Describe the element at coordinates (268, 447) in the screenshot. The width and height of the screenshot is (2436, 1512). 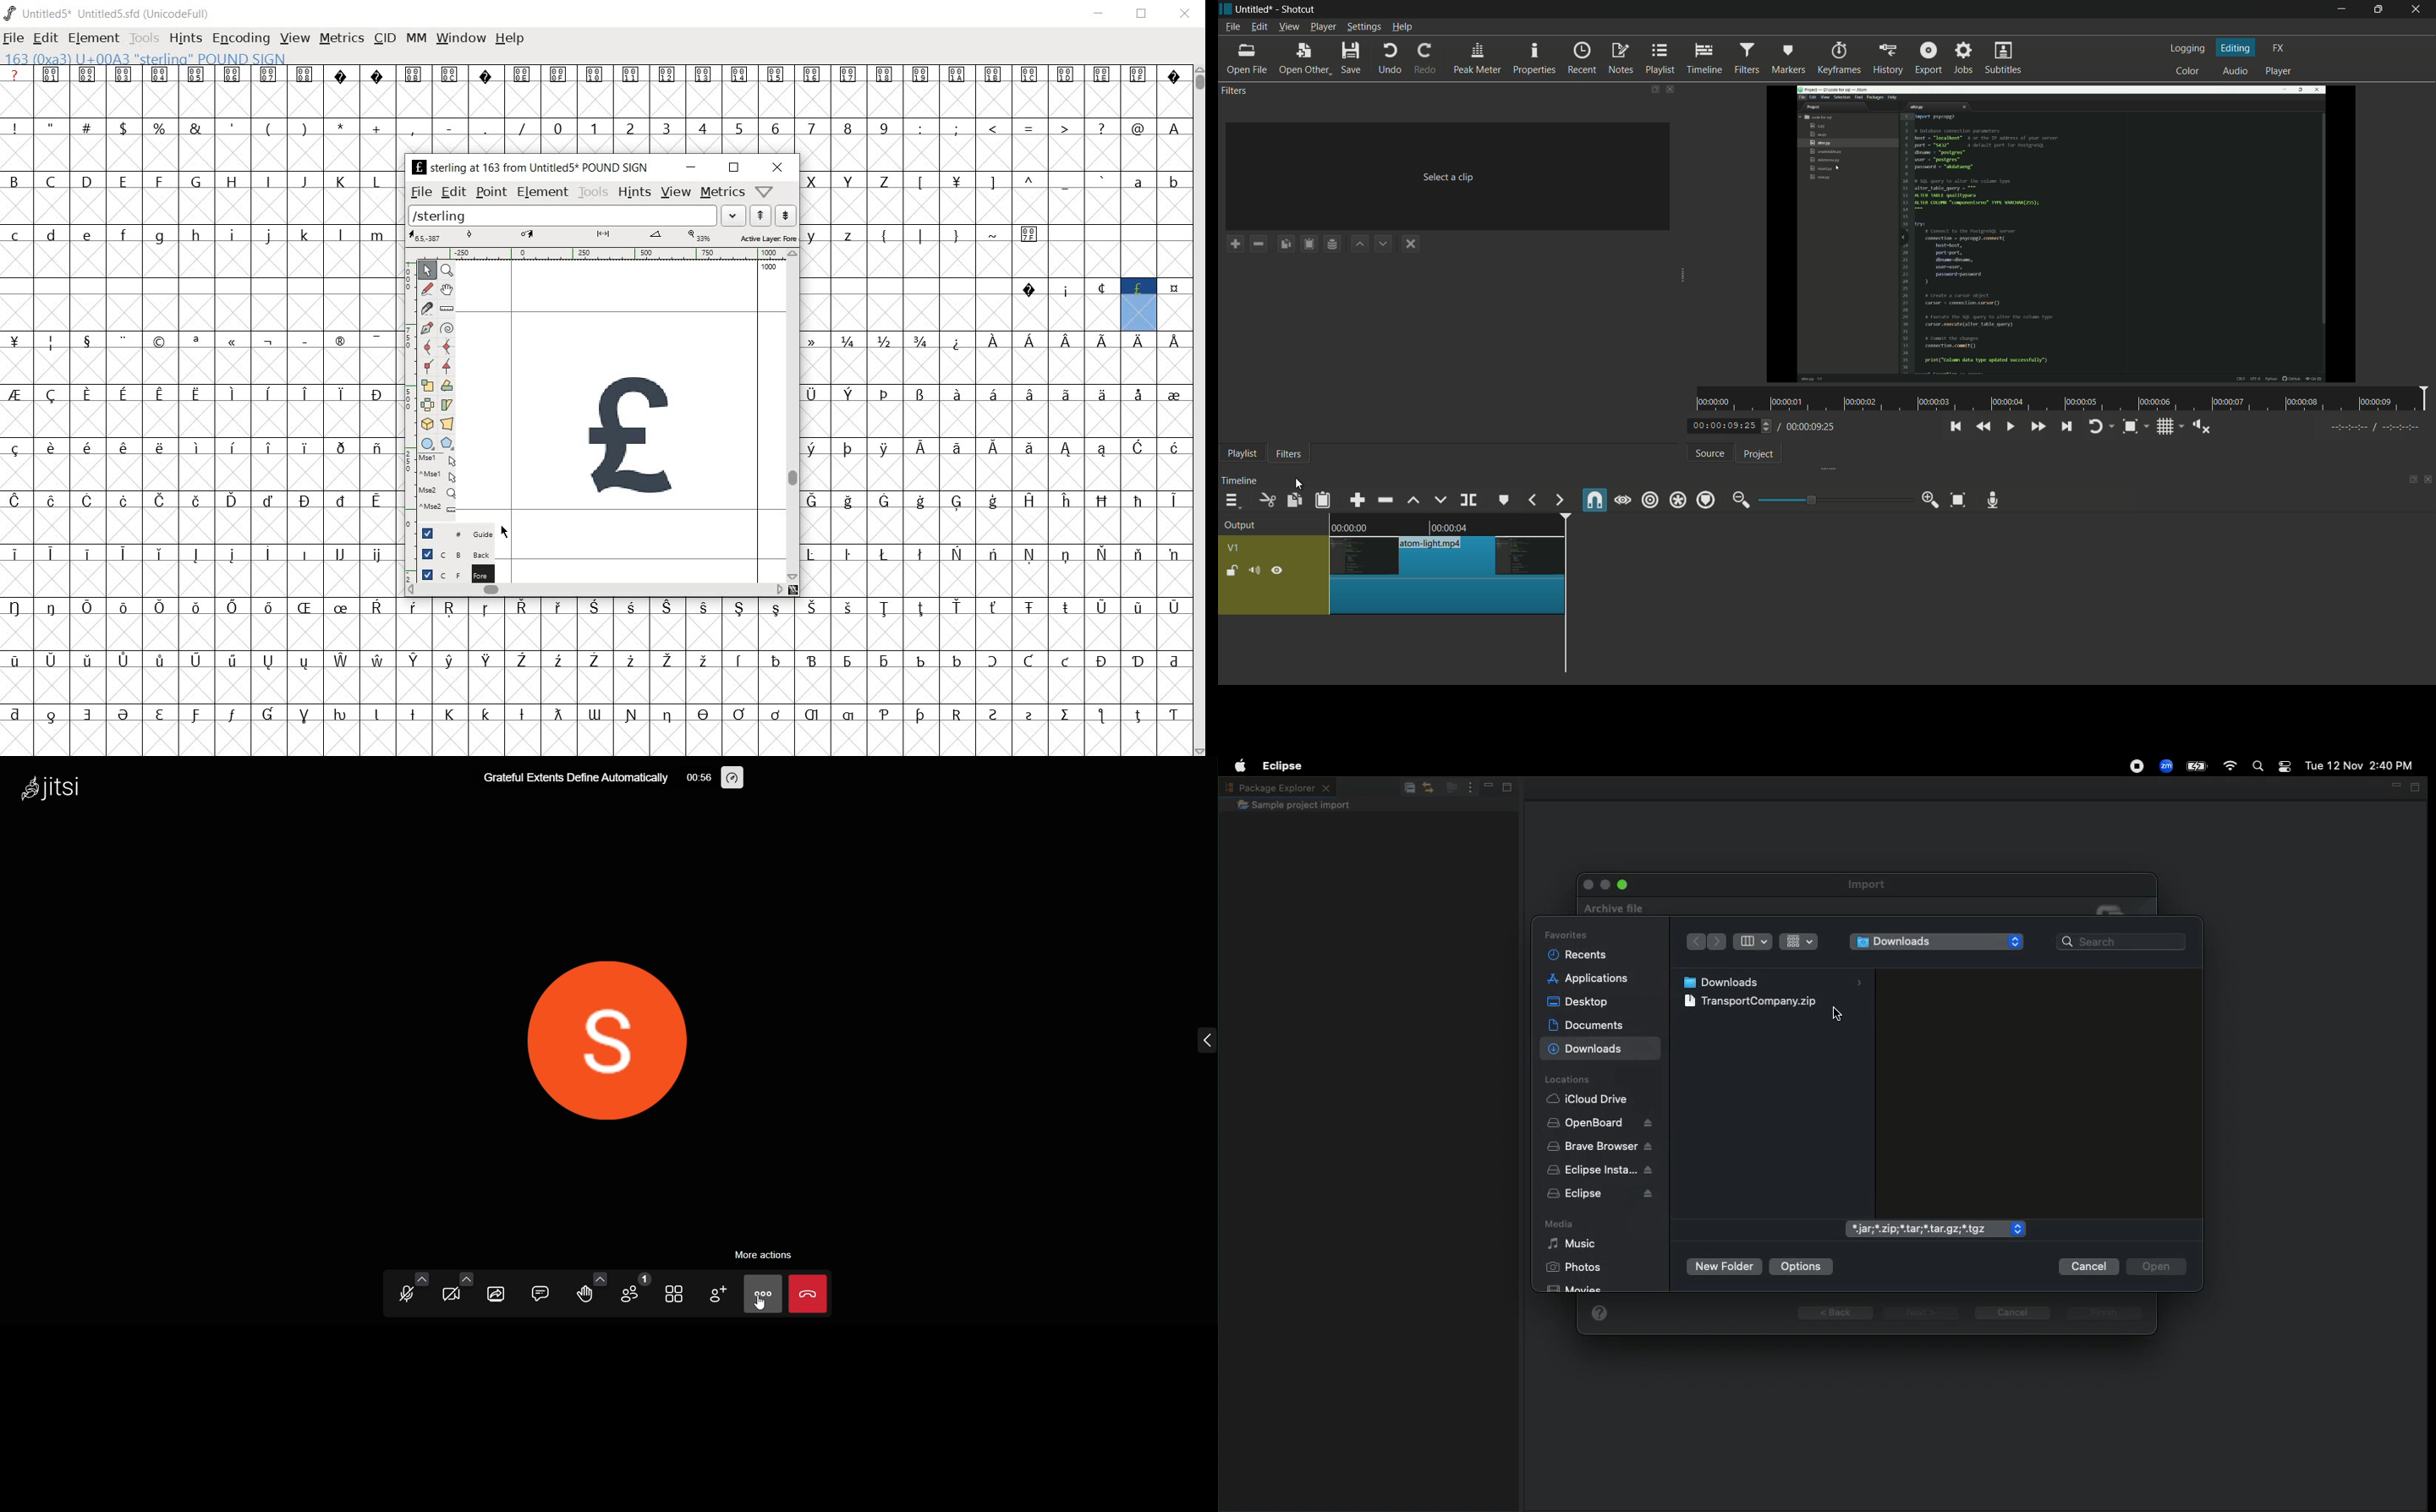
I see `Symbol` at that location.